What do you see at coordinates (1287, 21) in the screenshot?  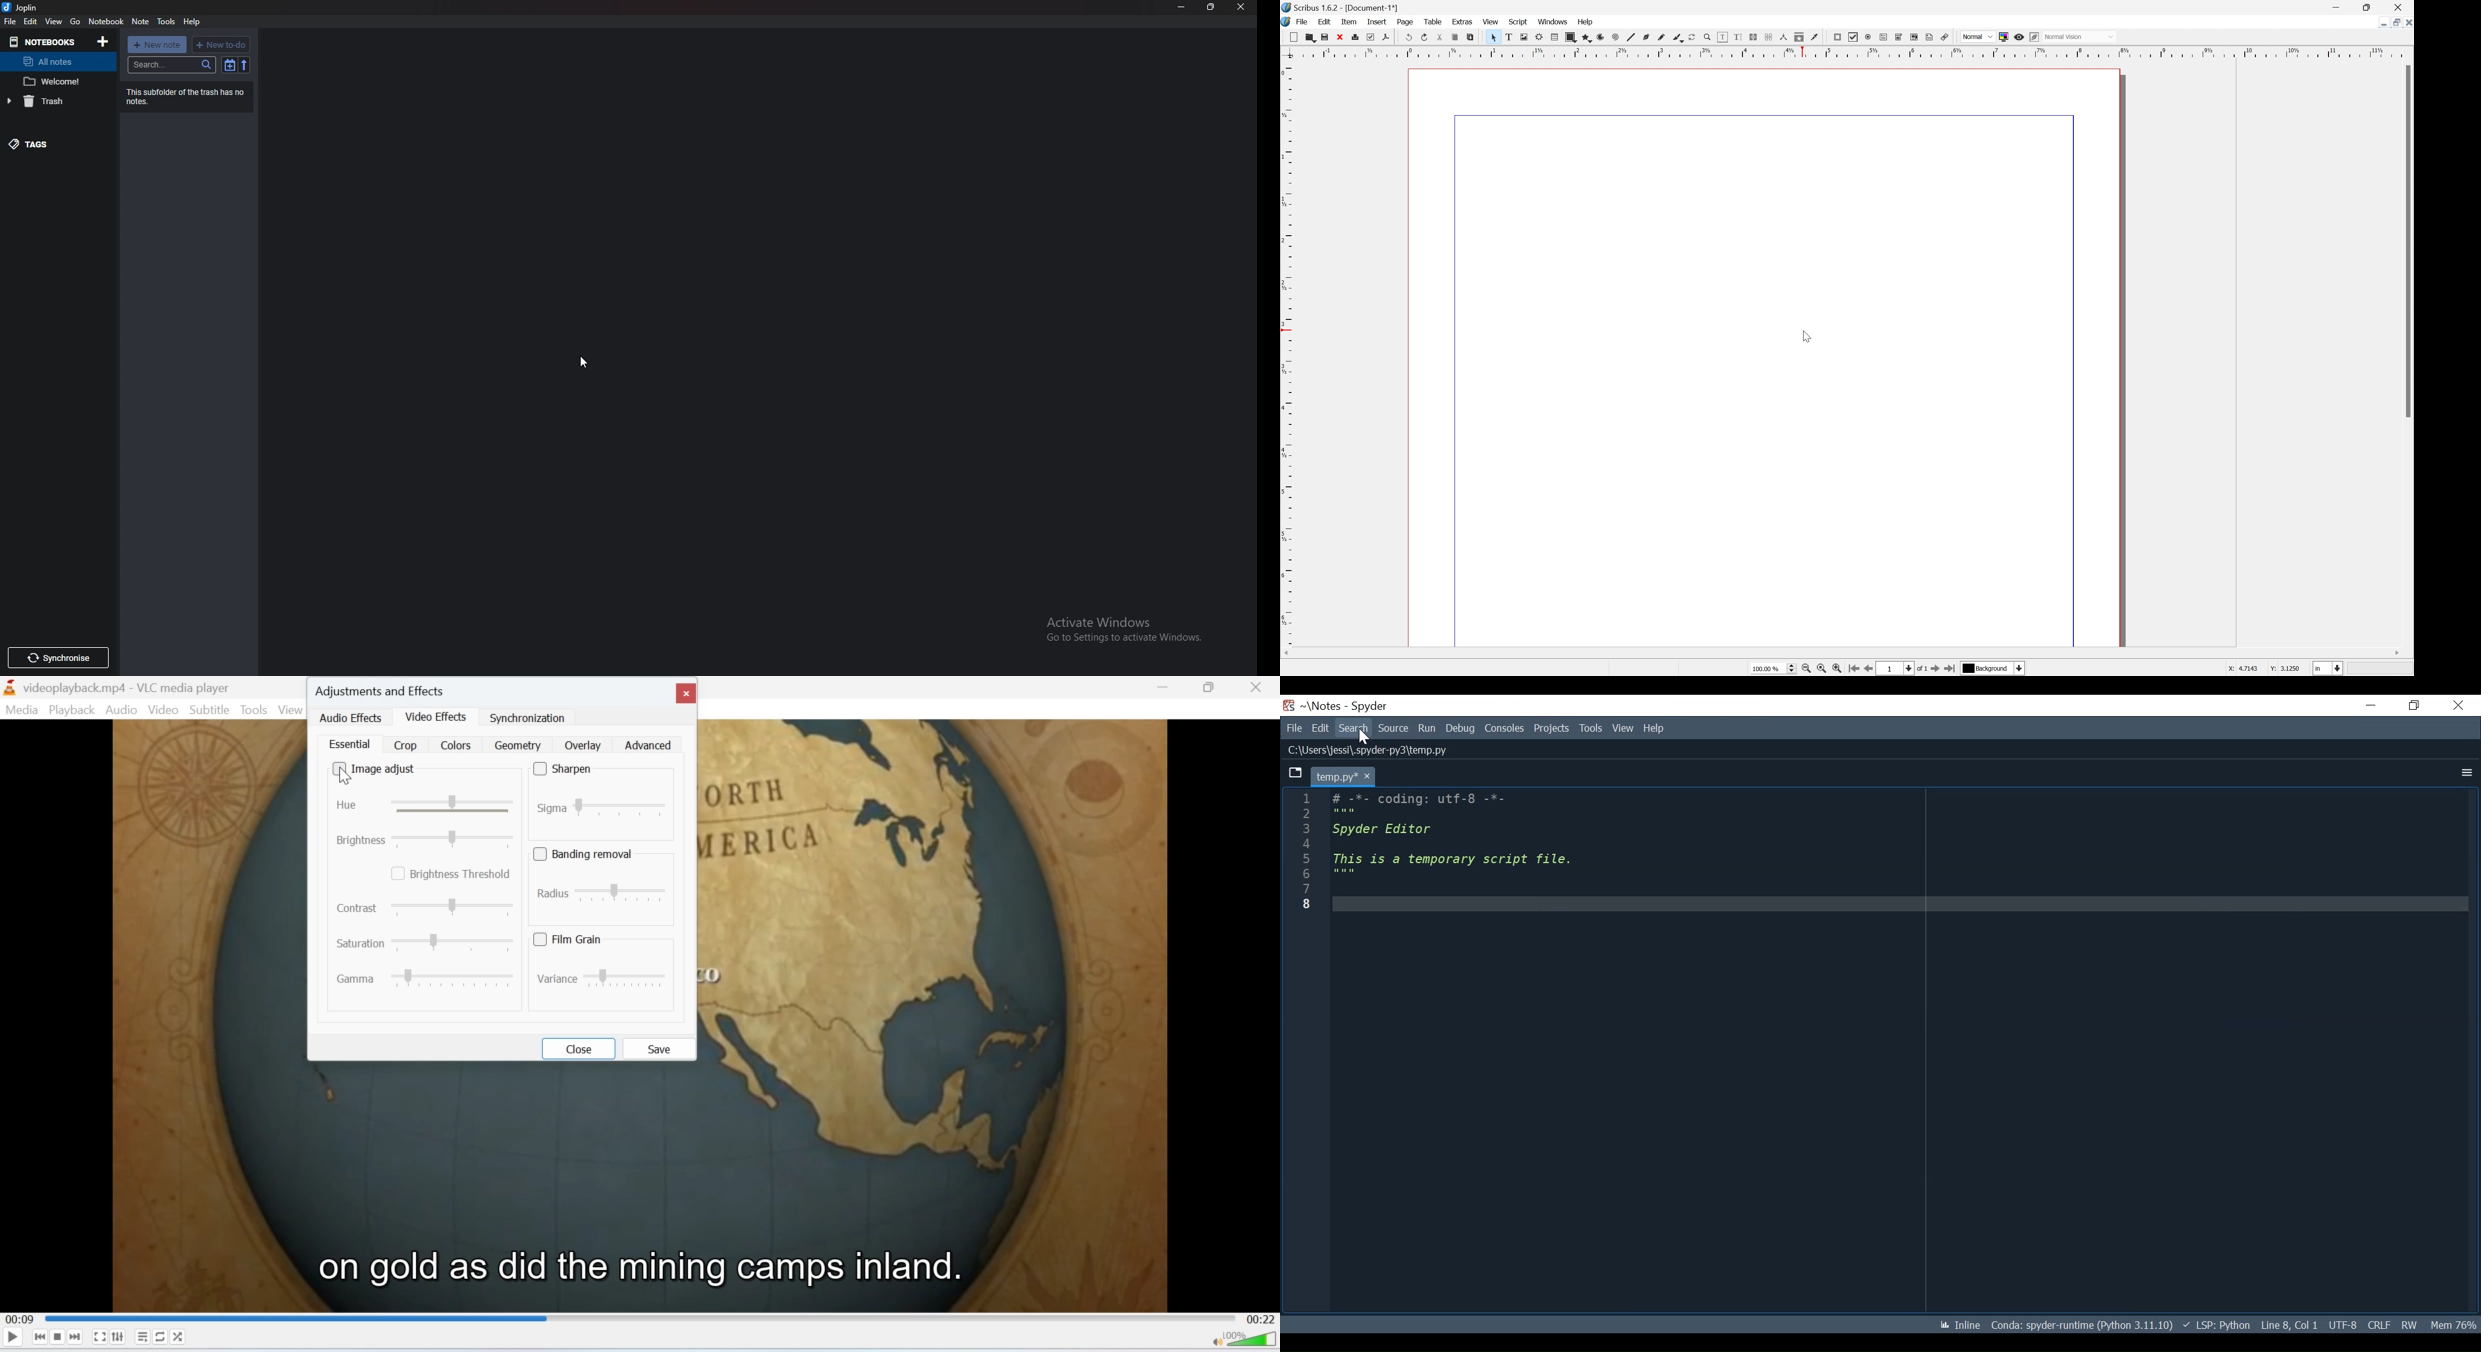 I see `application logo` at bounding box center [1287, 21].